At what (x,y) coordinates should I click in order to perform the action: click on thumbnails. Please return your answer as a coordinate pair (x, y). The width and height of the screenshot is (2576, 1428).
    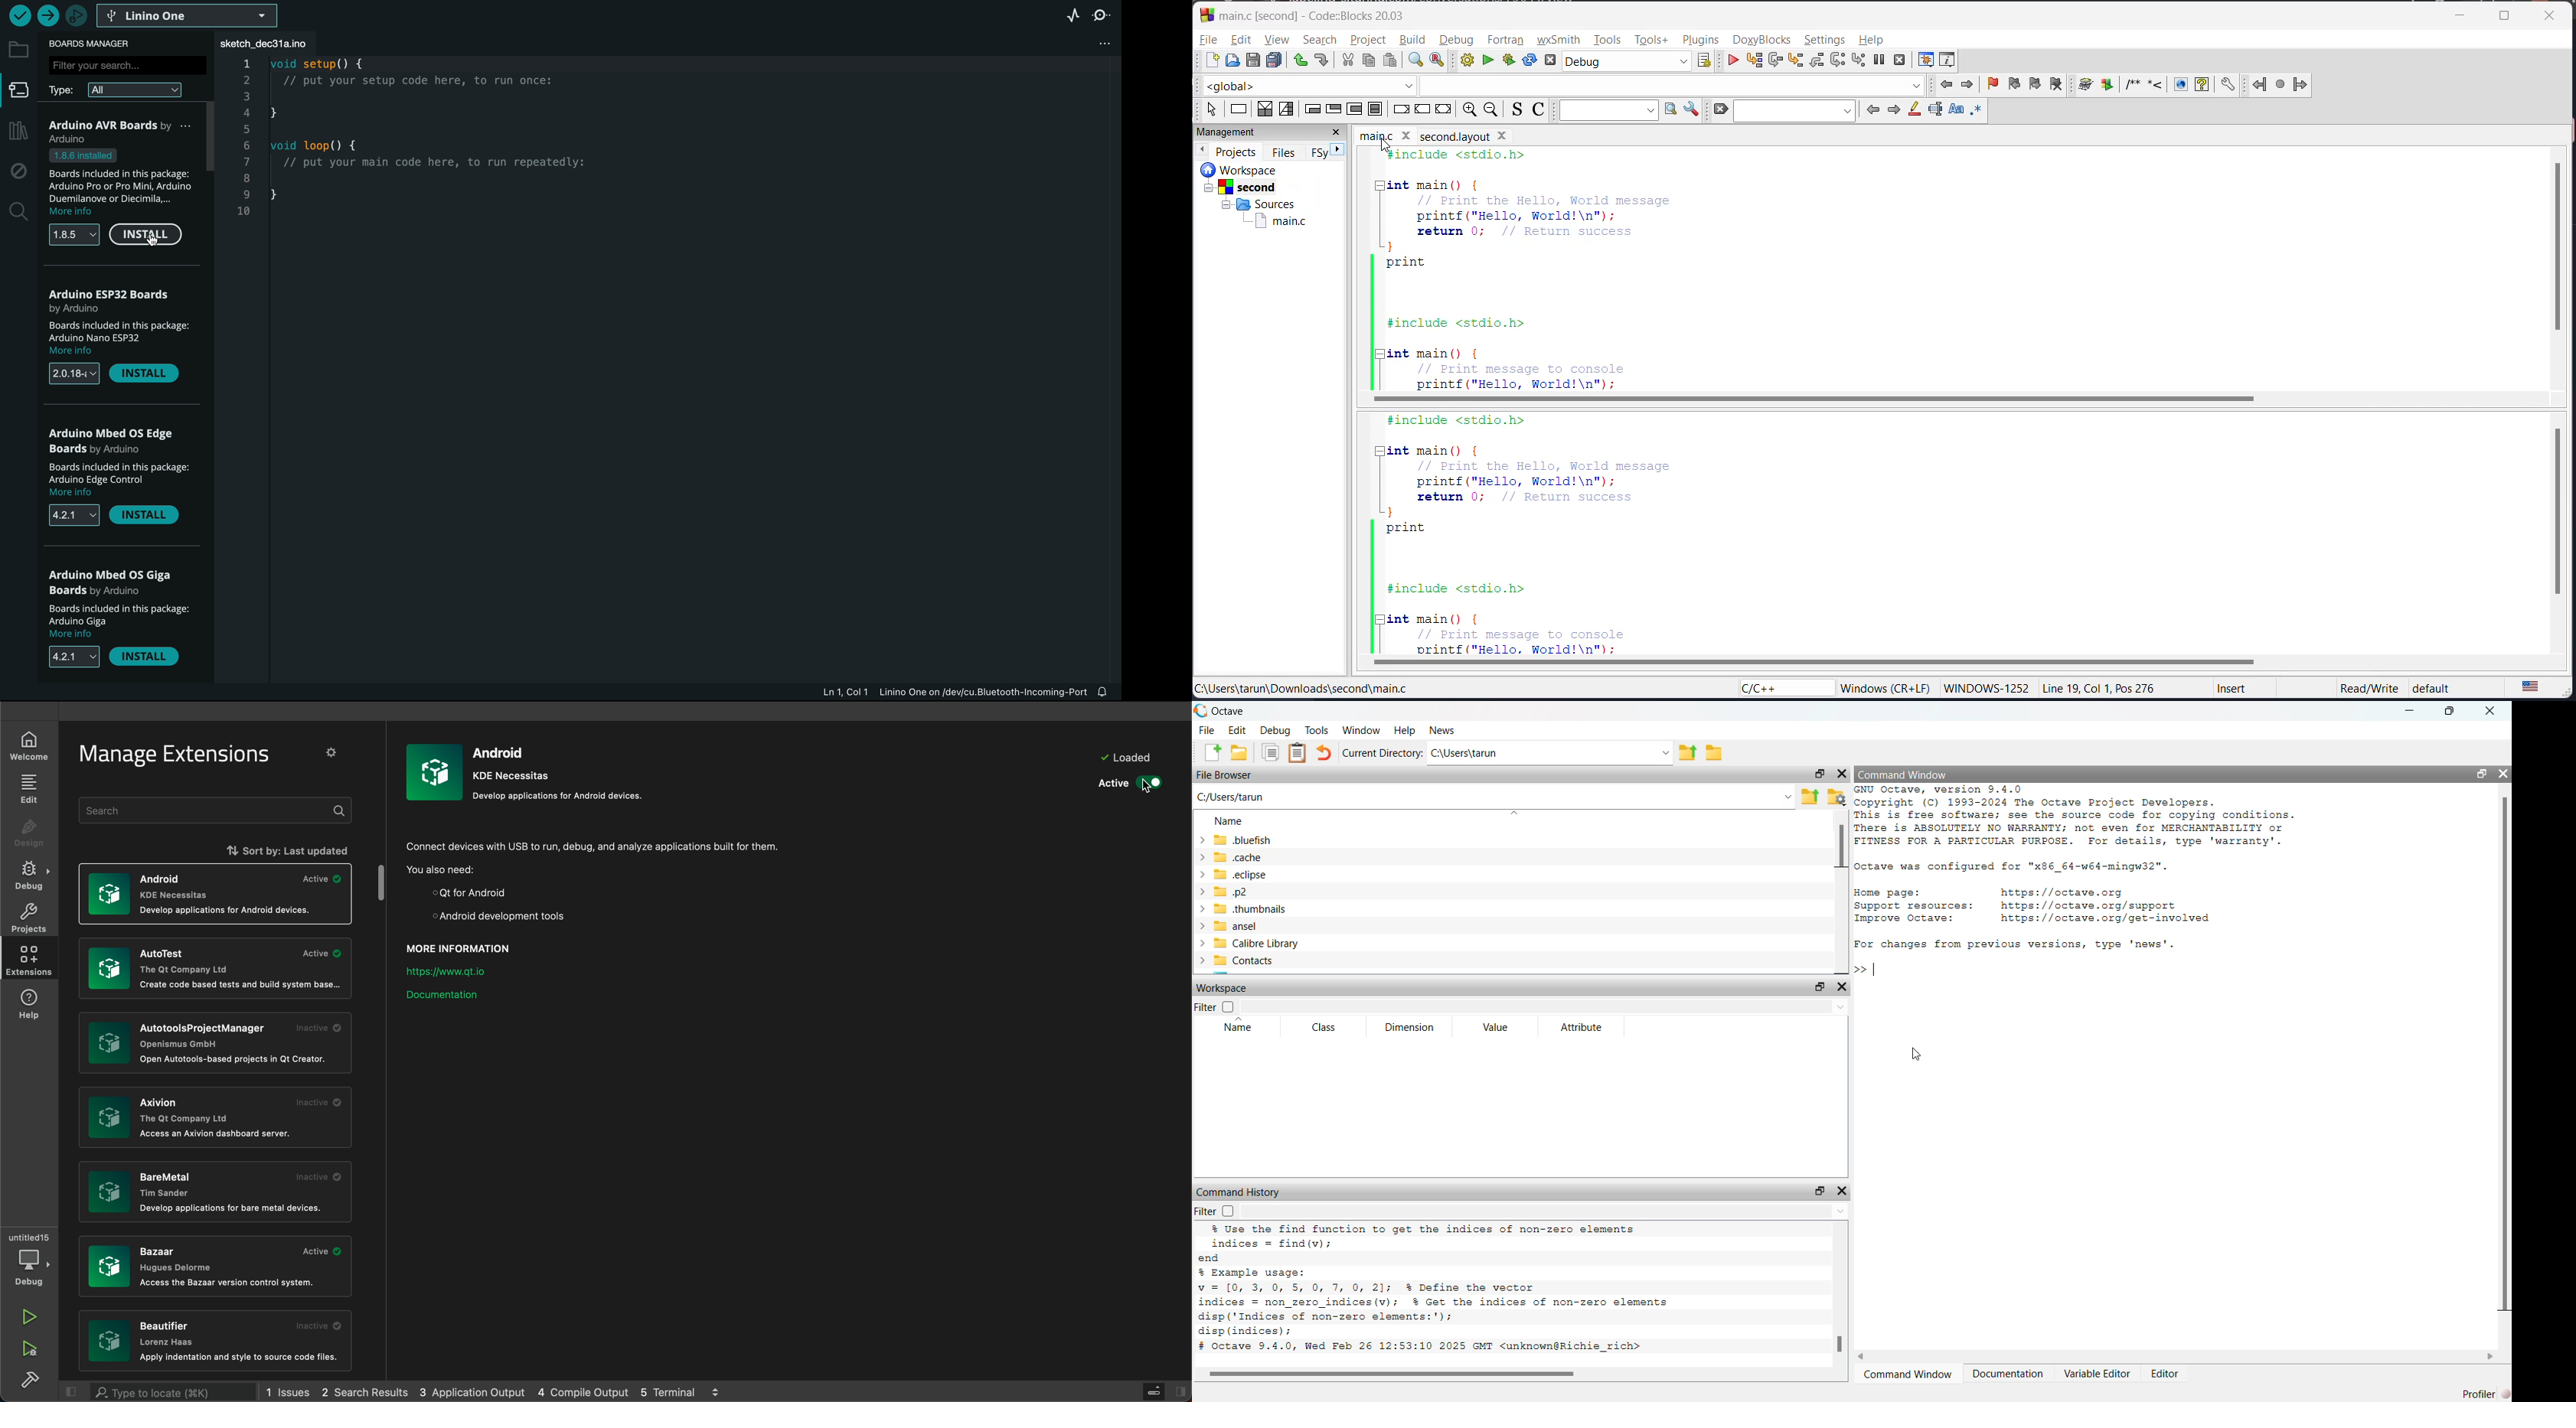
    Looking at the image, I should click on (1249, 911).